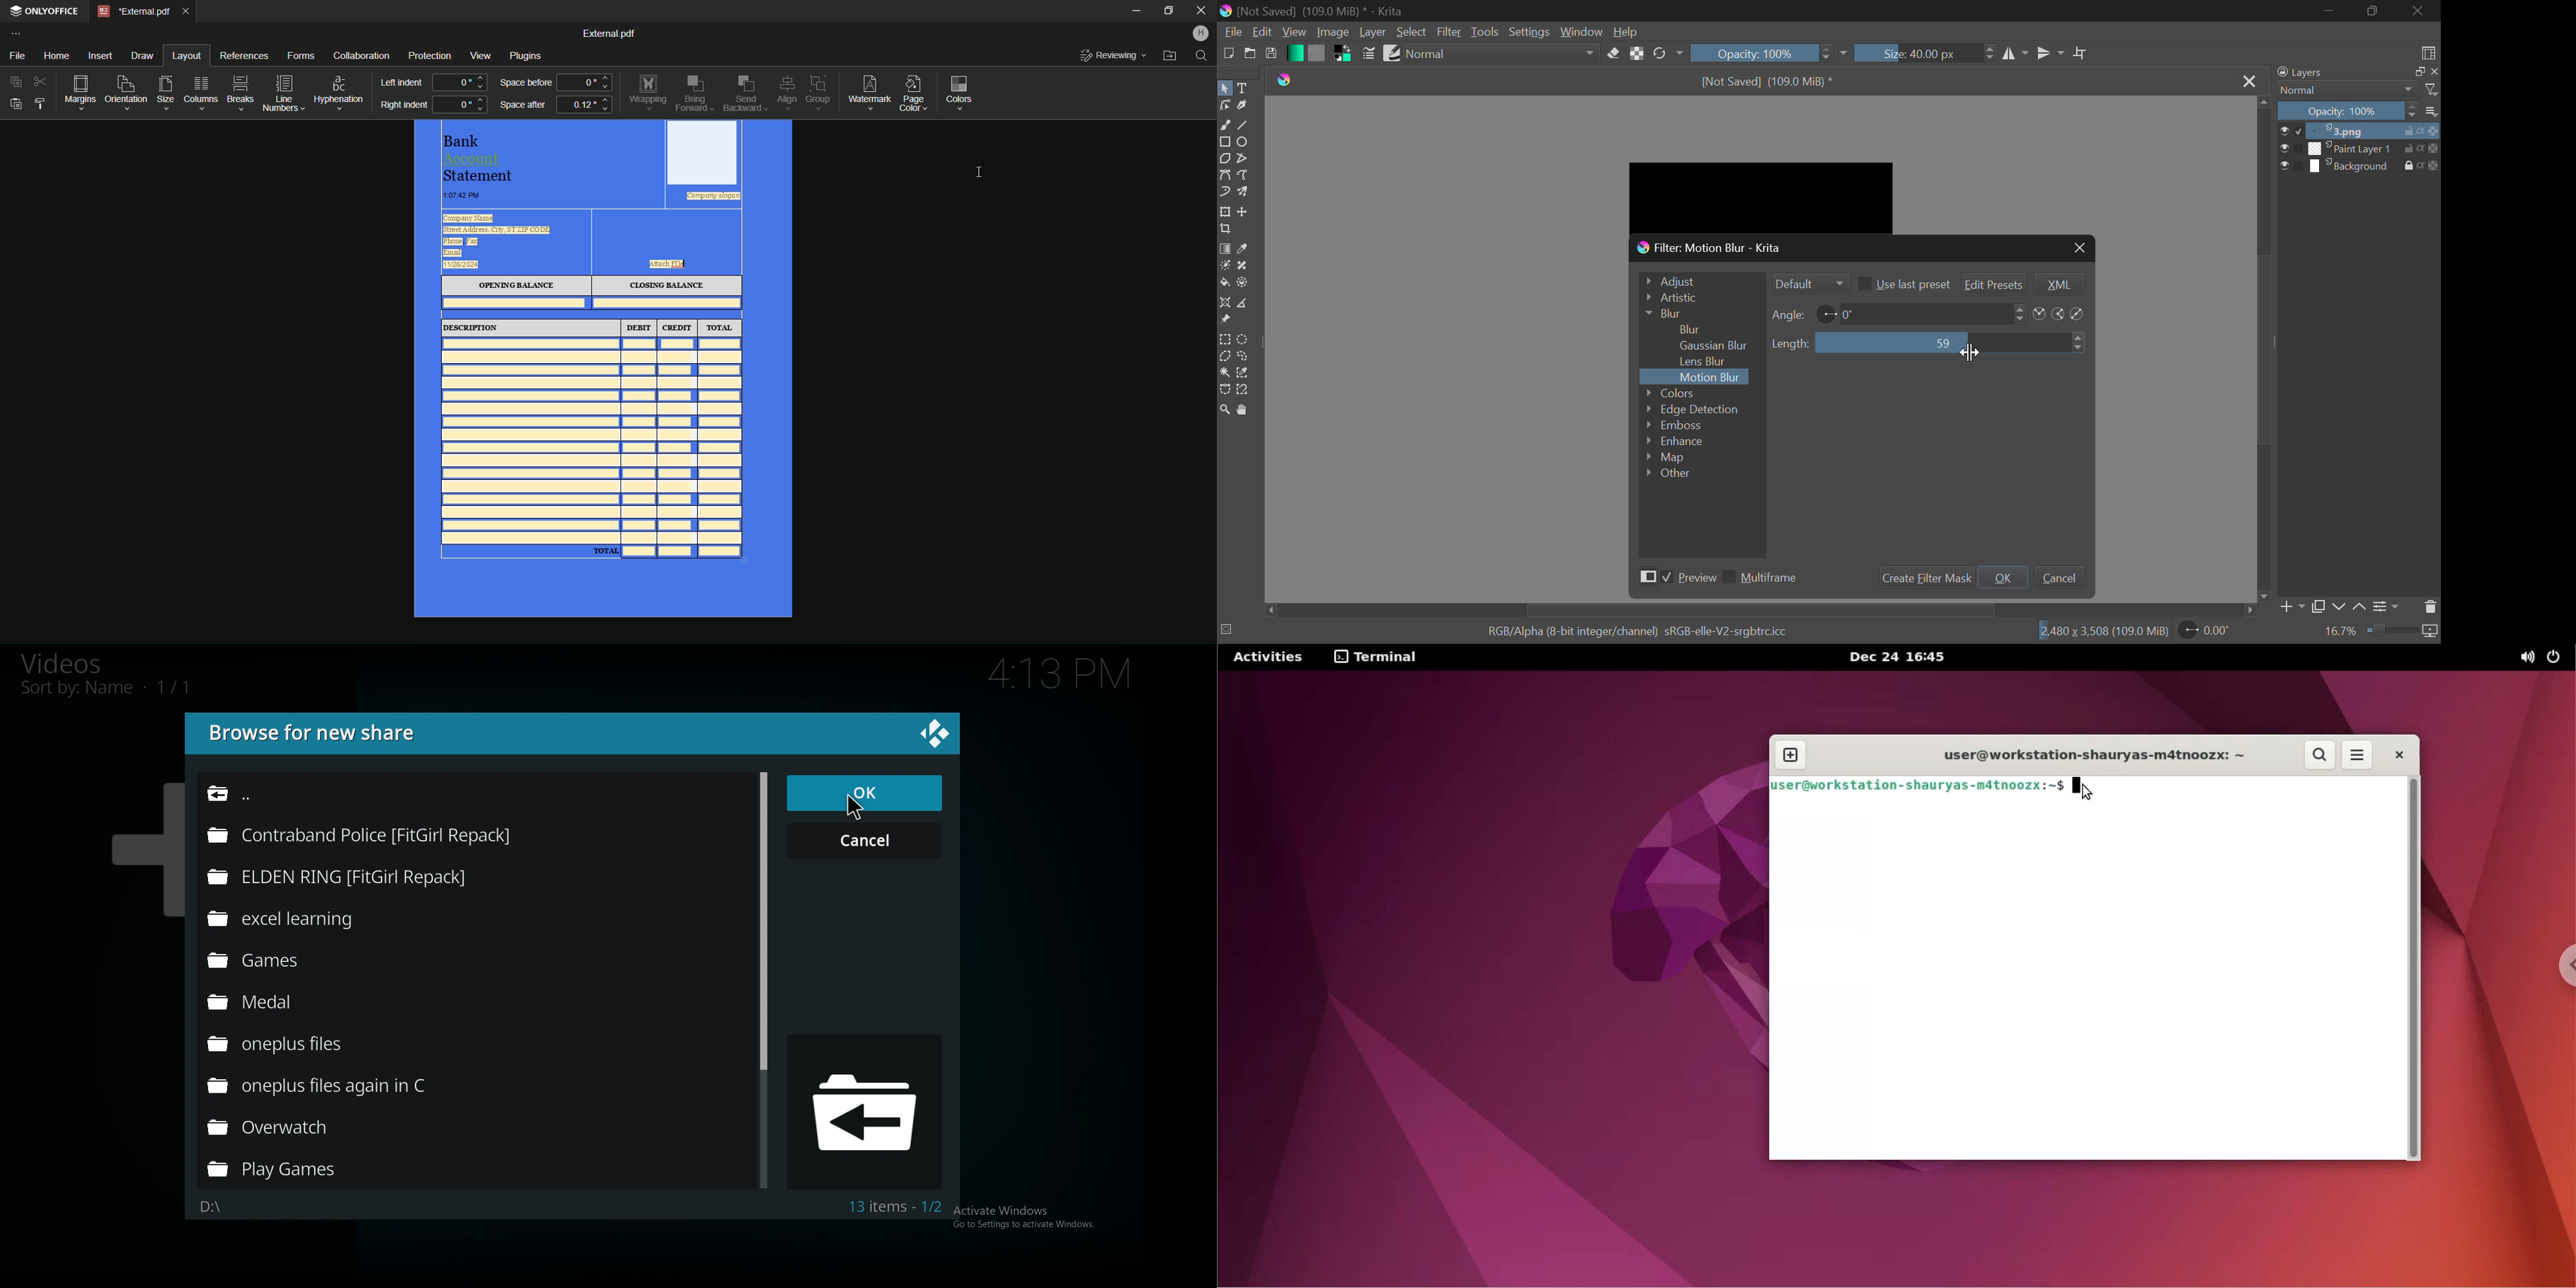 The width and height of the screenshot is (2576, 1288). What do you see at coordinates (1718, 247) in the screenshot?
I see `Filter: Motion Blur - Krita` at bounding box center [1718, 247].